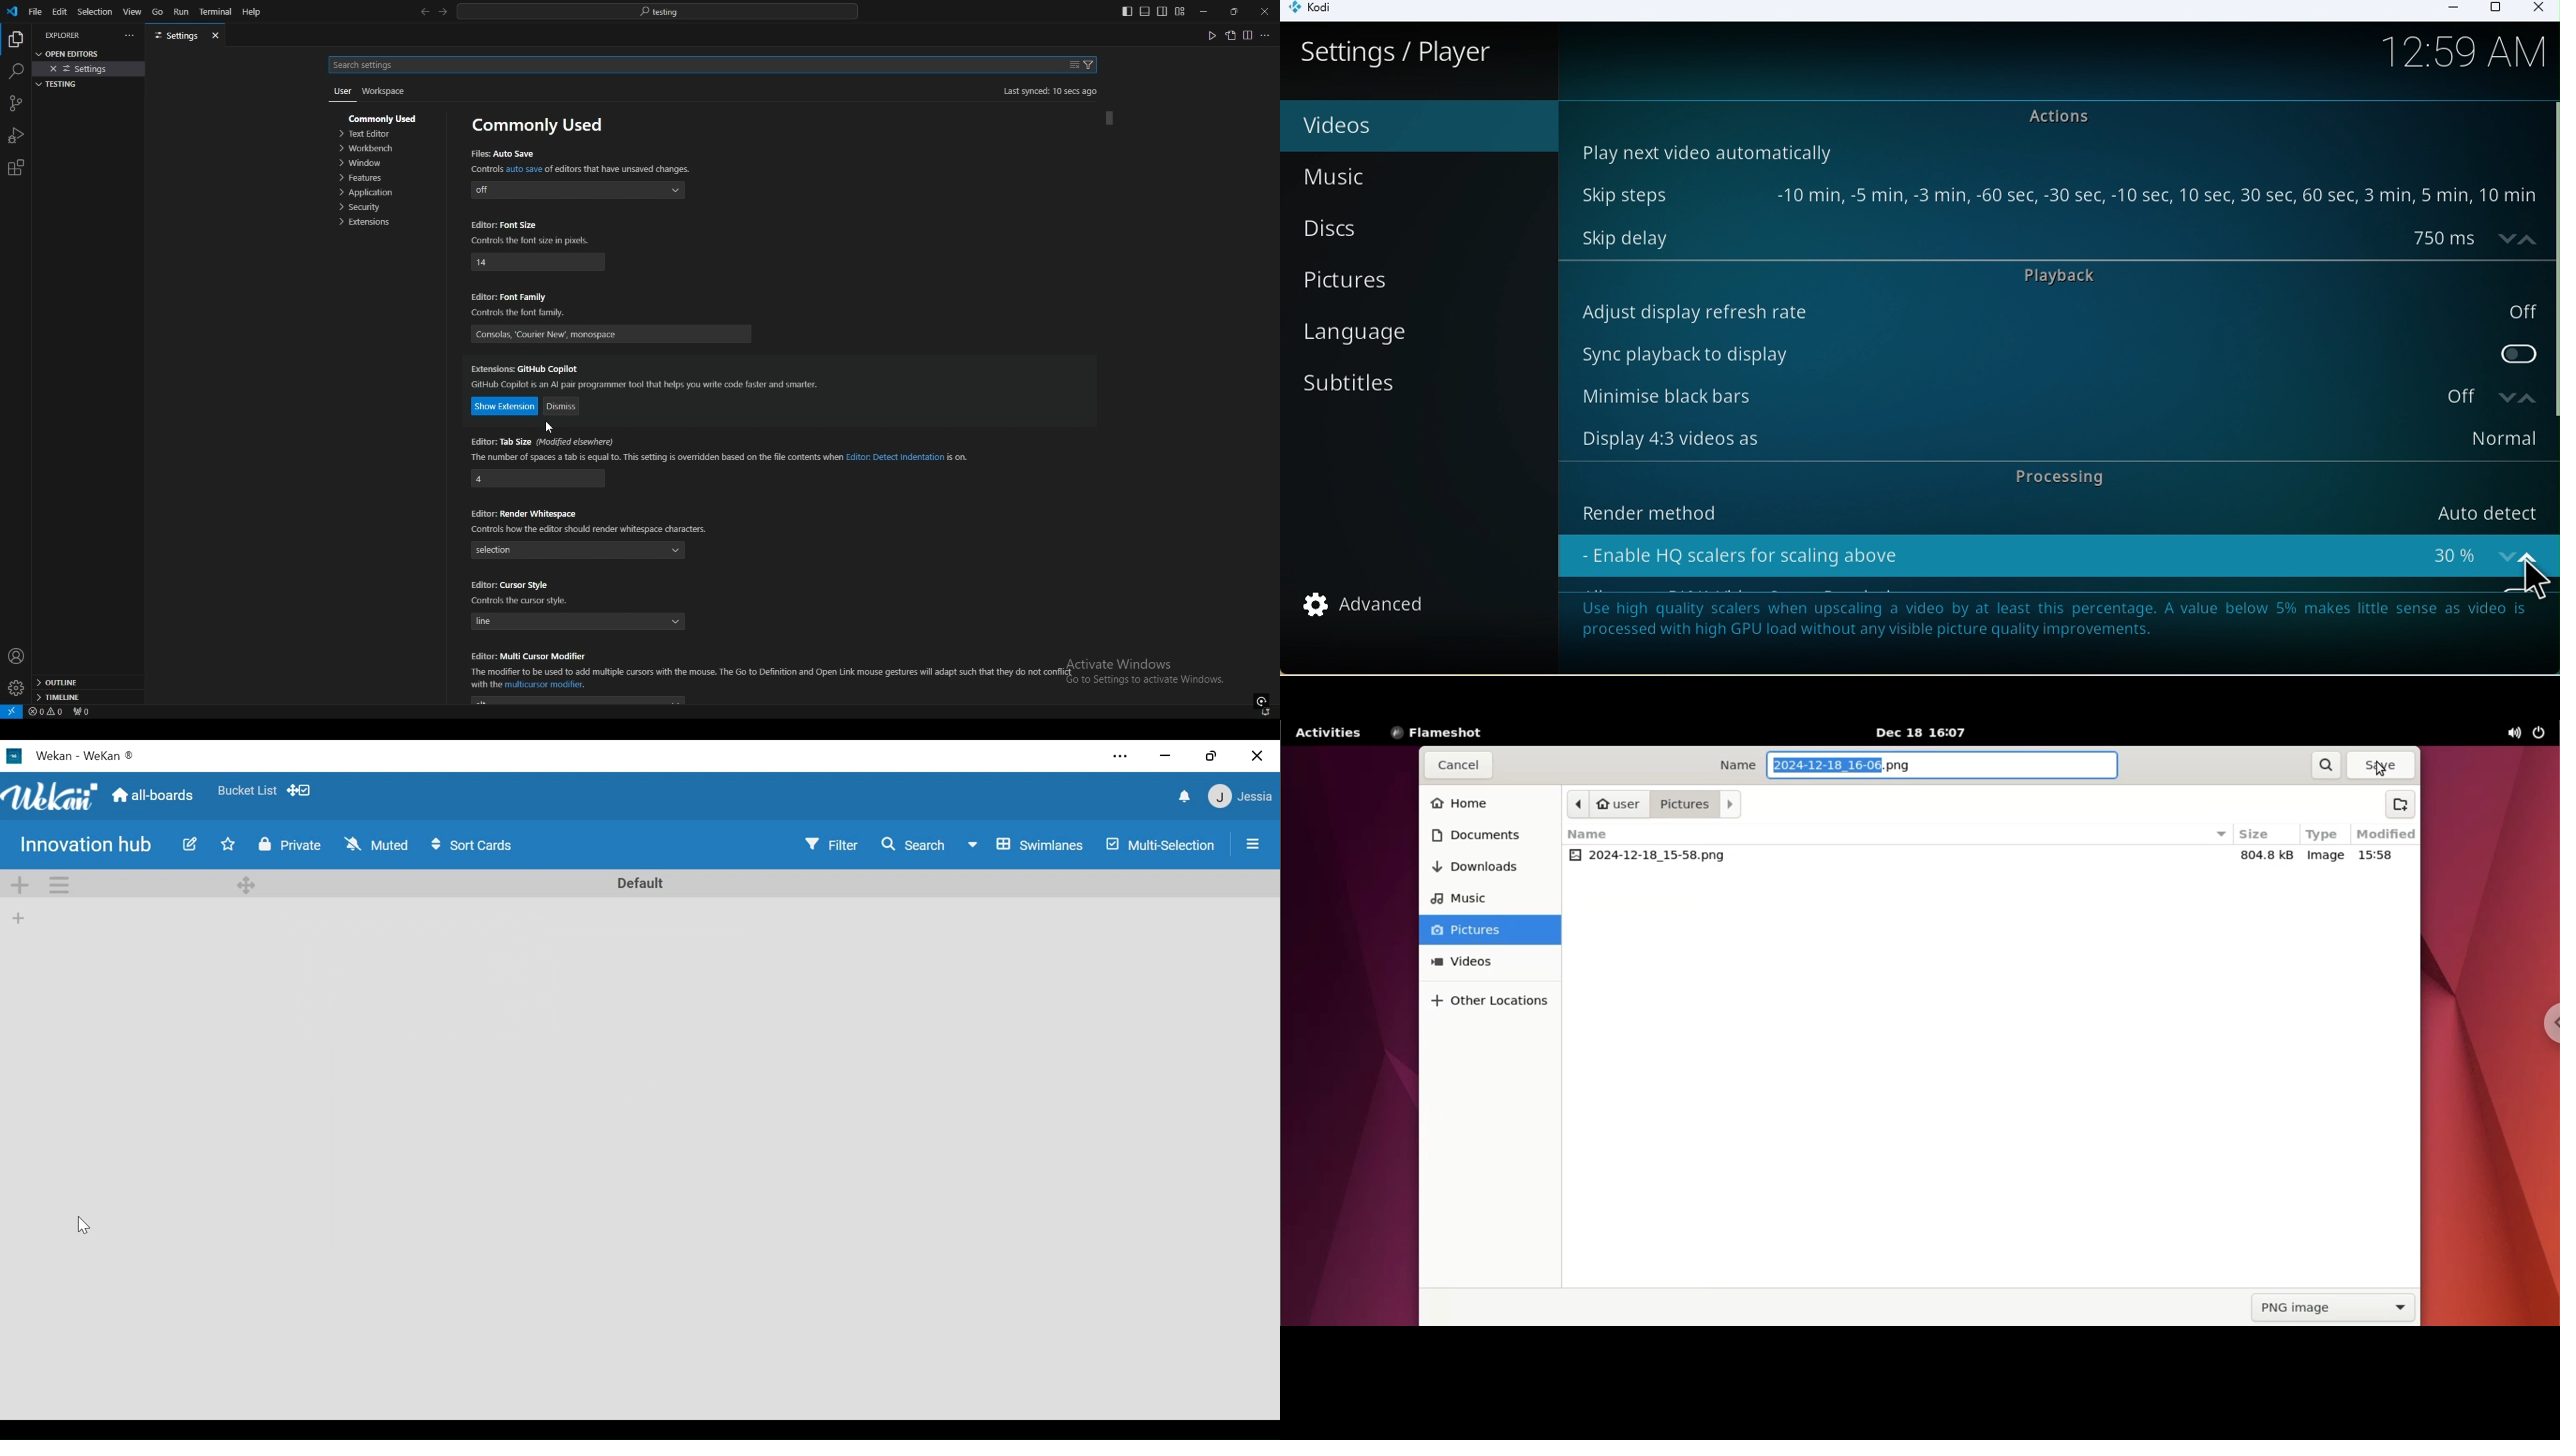 The width and height of the screenshot is (2576, 1456). Describe the element at coordinates (2512, 238) in the screenshot. I see `increase/decrease` at that location.